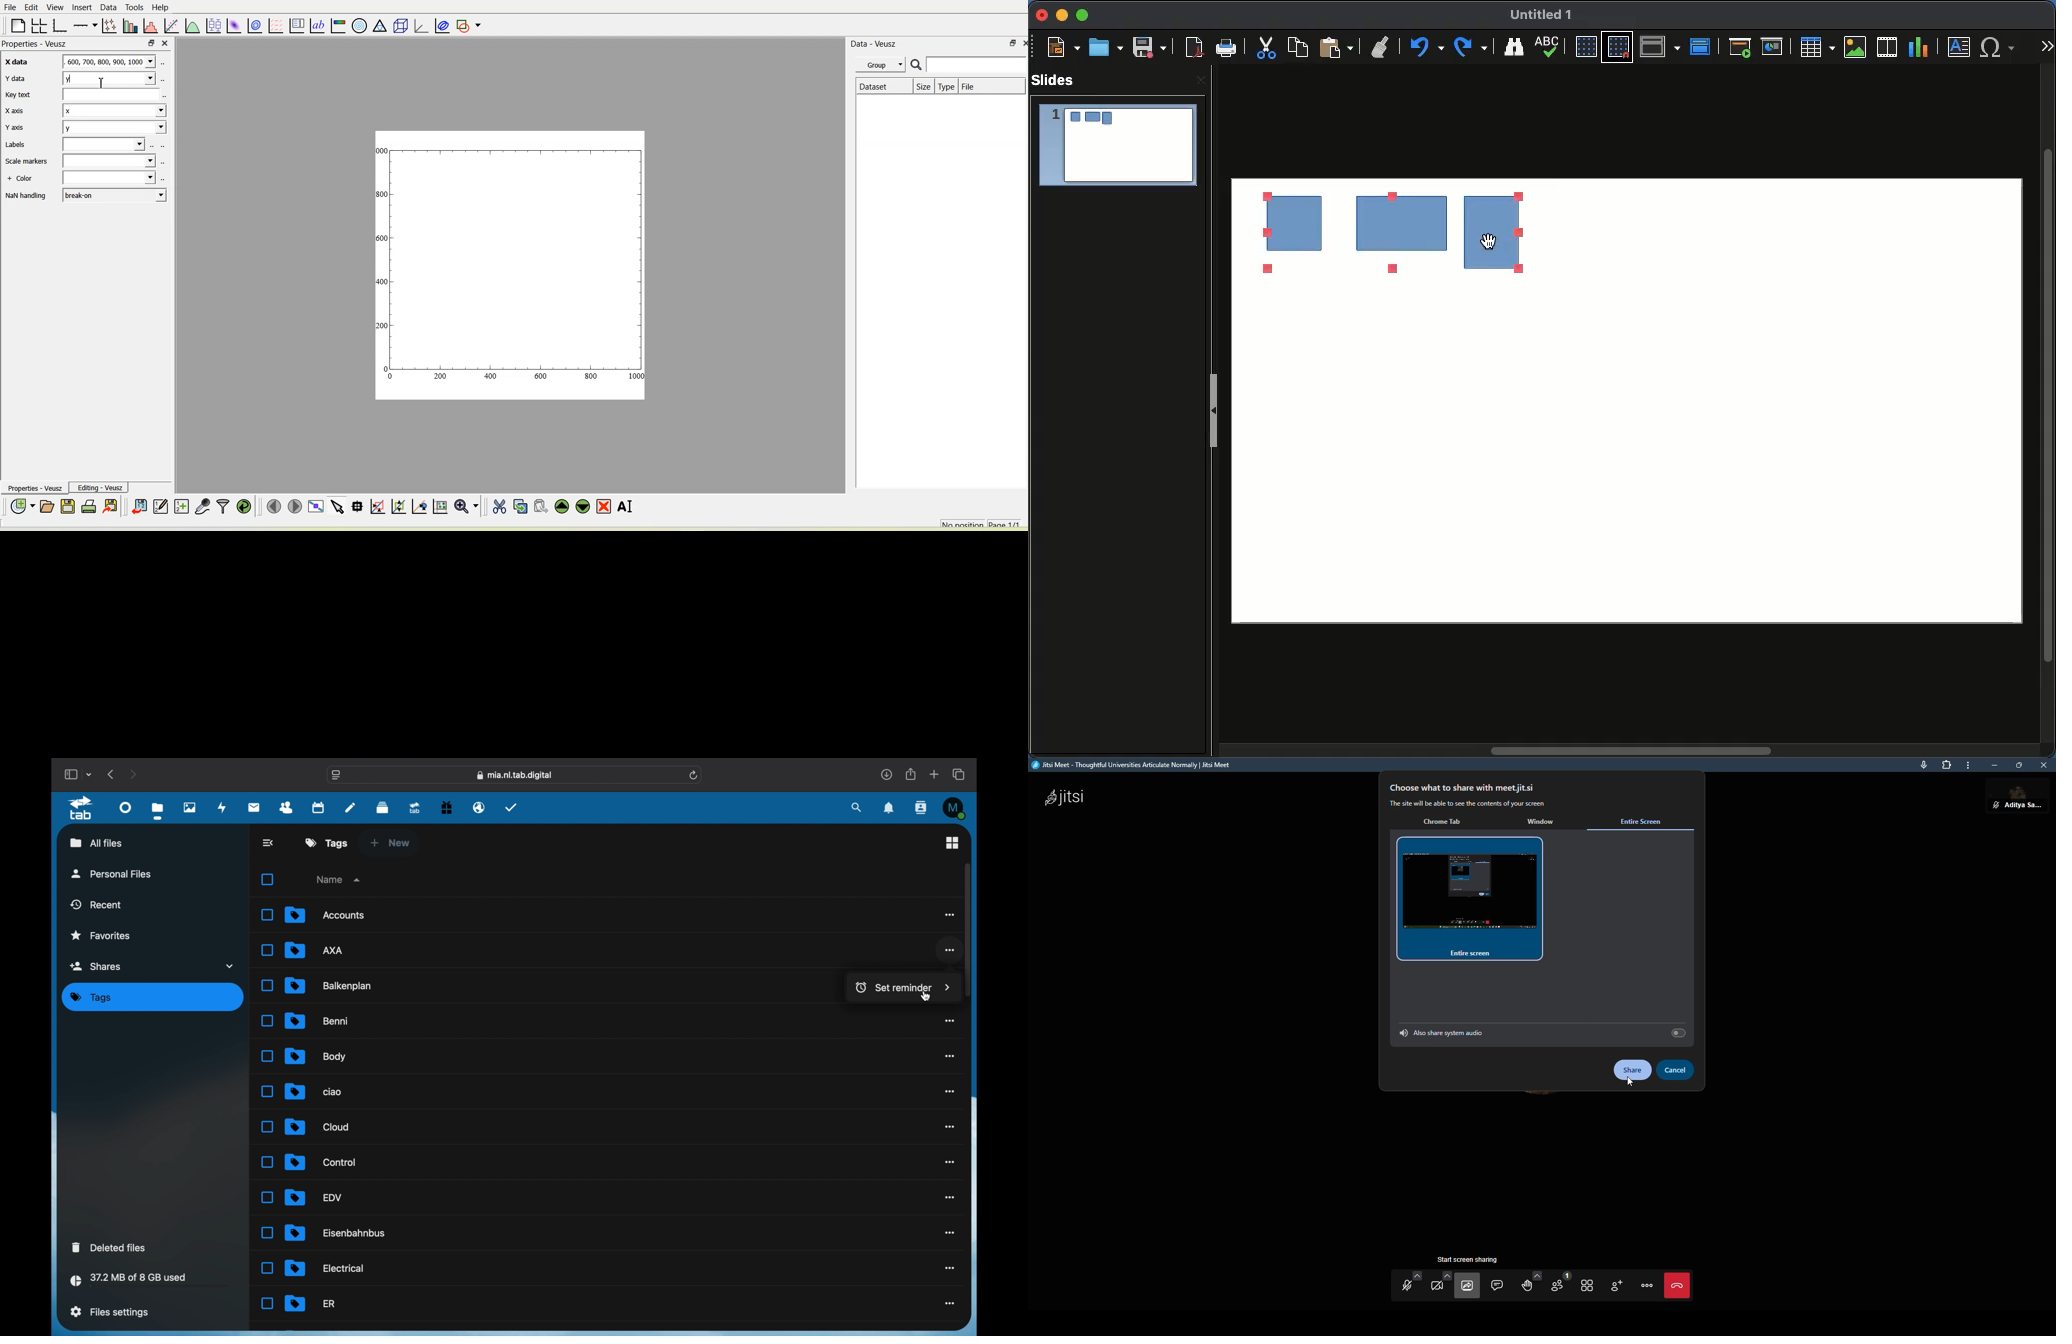 This screenshot has width=2072, height=1344. I want to click on Unselected Checkbox, so click(269, 1021).